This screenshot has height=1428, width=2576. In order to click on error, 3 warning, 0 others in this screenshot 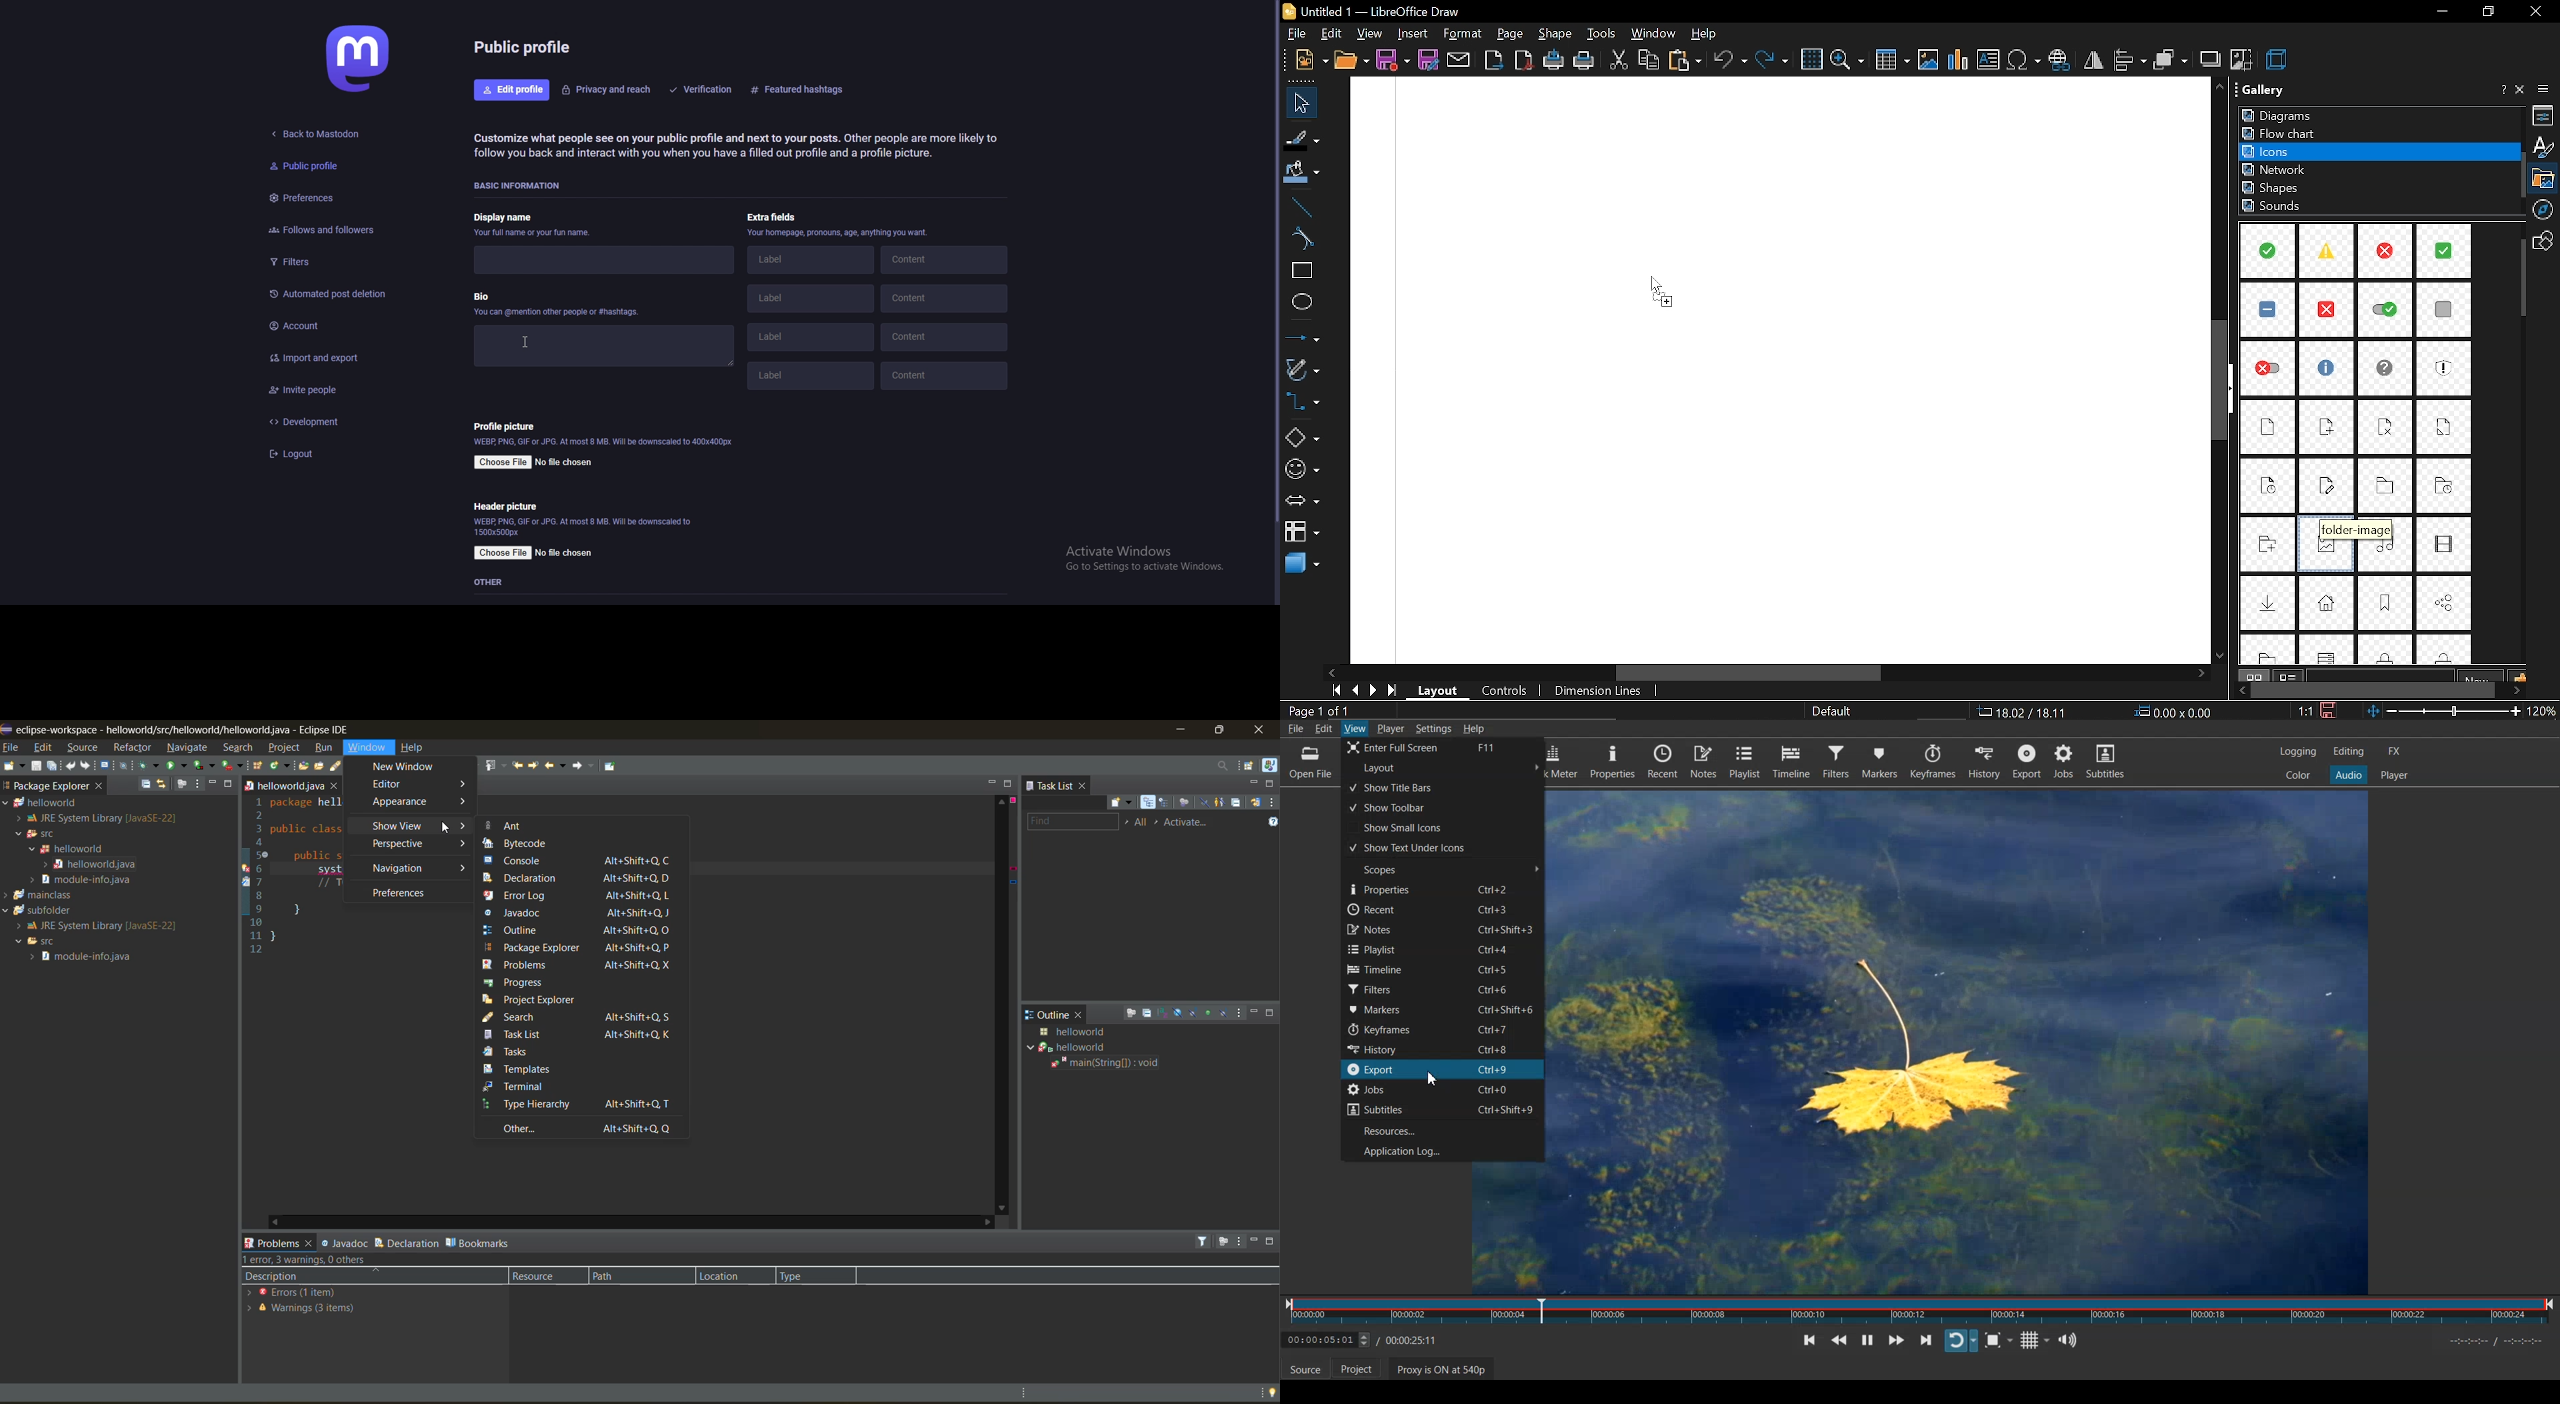, I will do `click(351, 1261)`.